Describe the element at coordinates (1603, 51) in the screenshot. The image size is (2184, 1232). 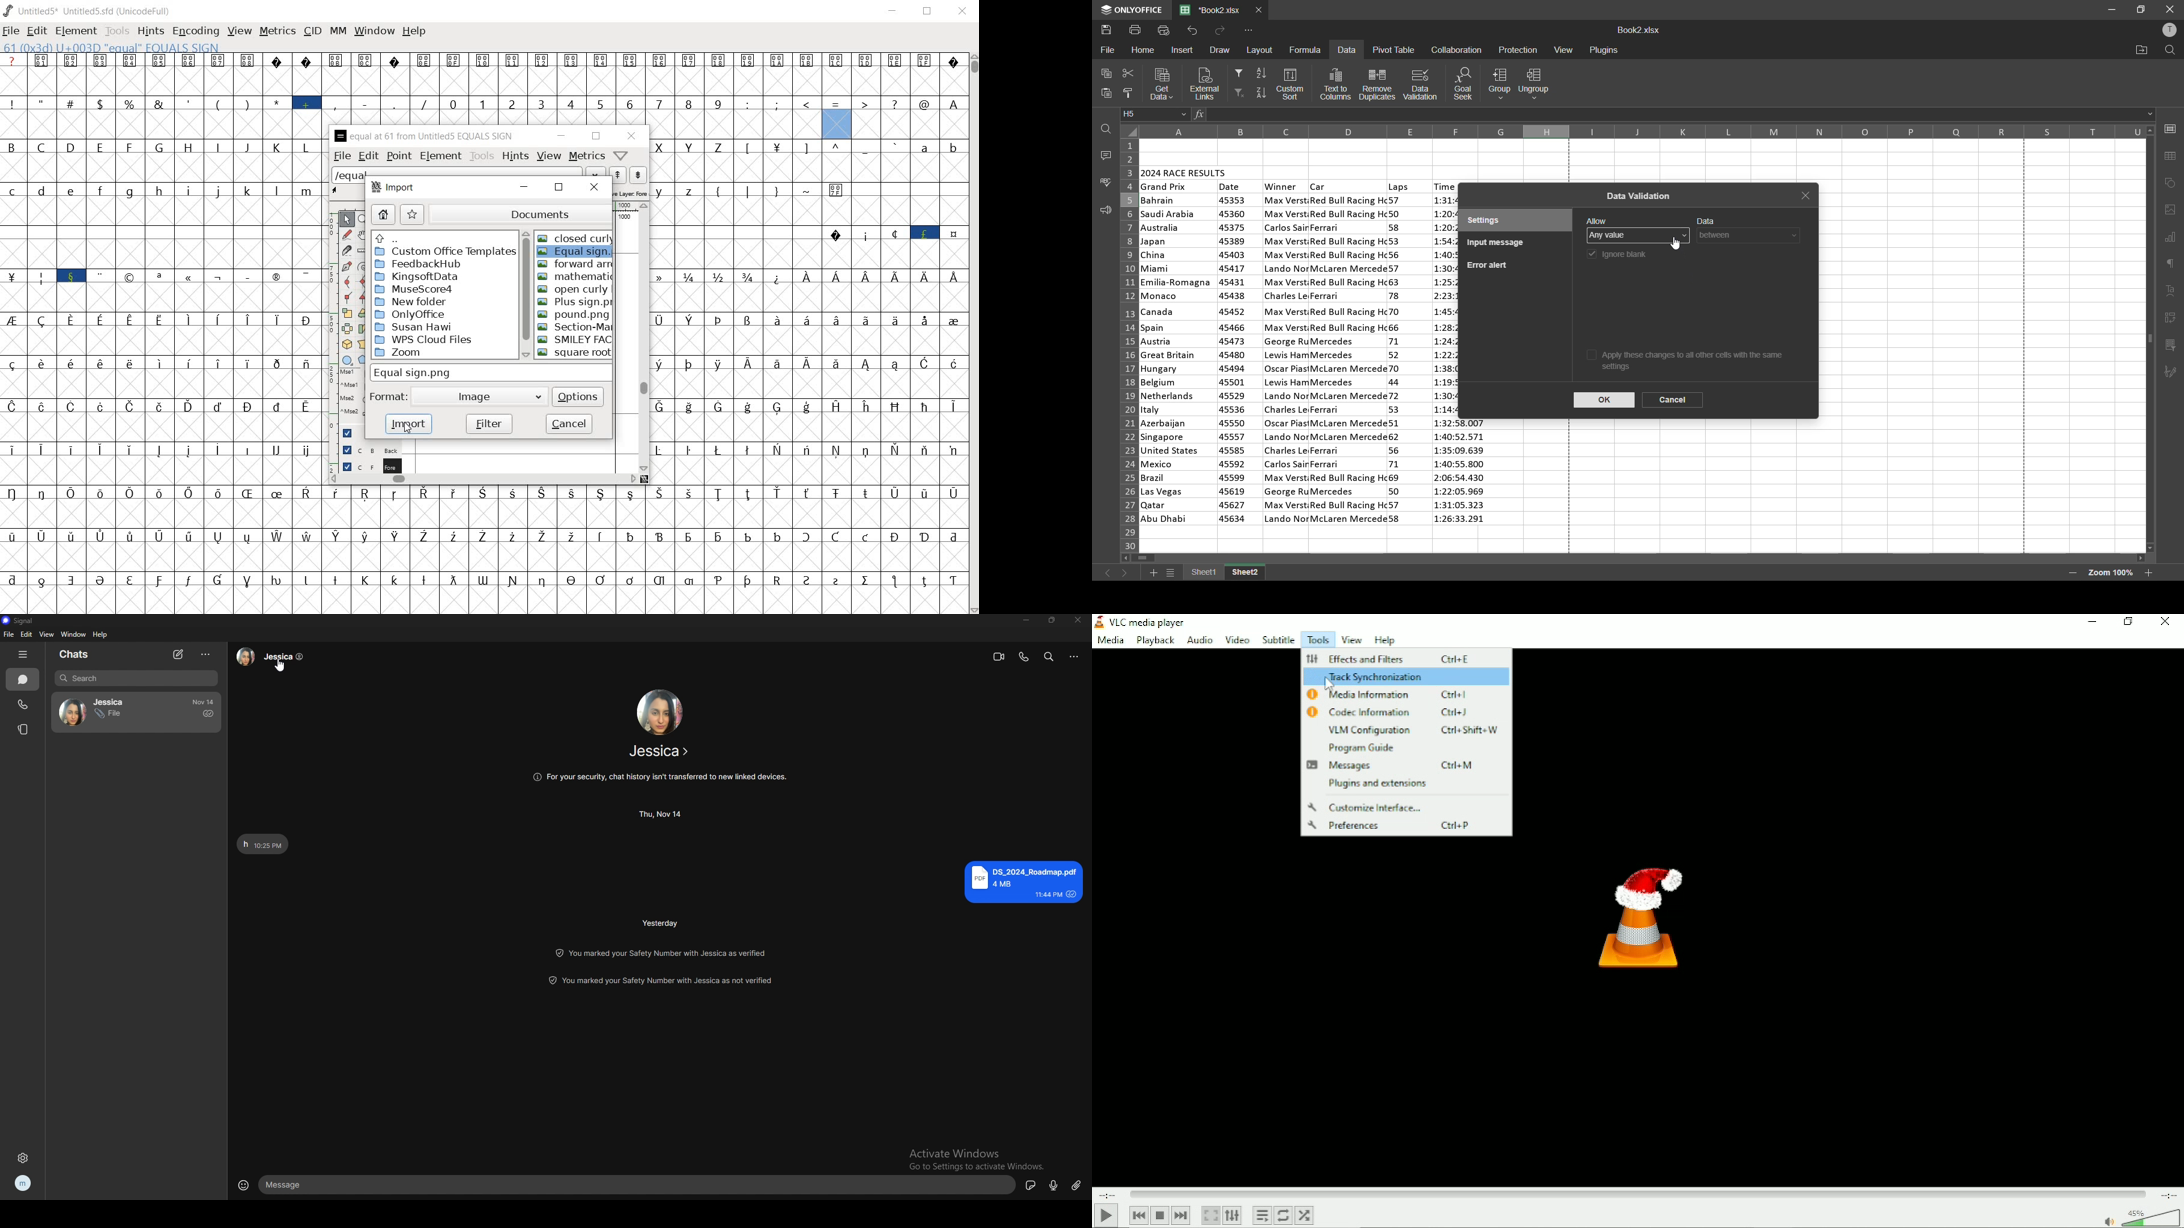
I see `plugins` at that location.